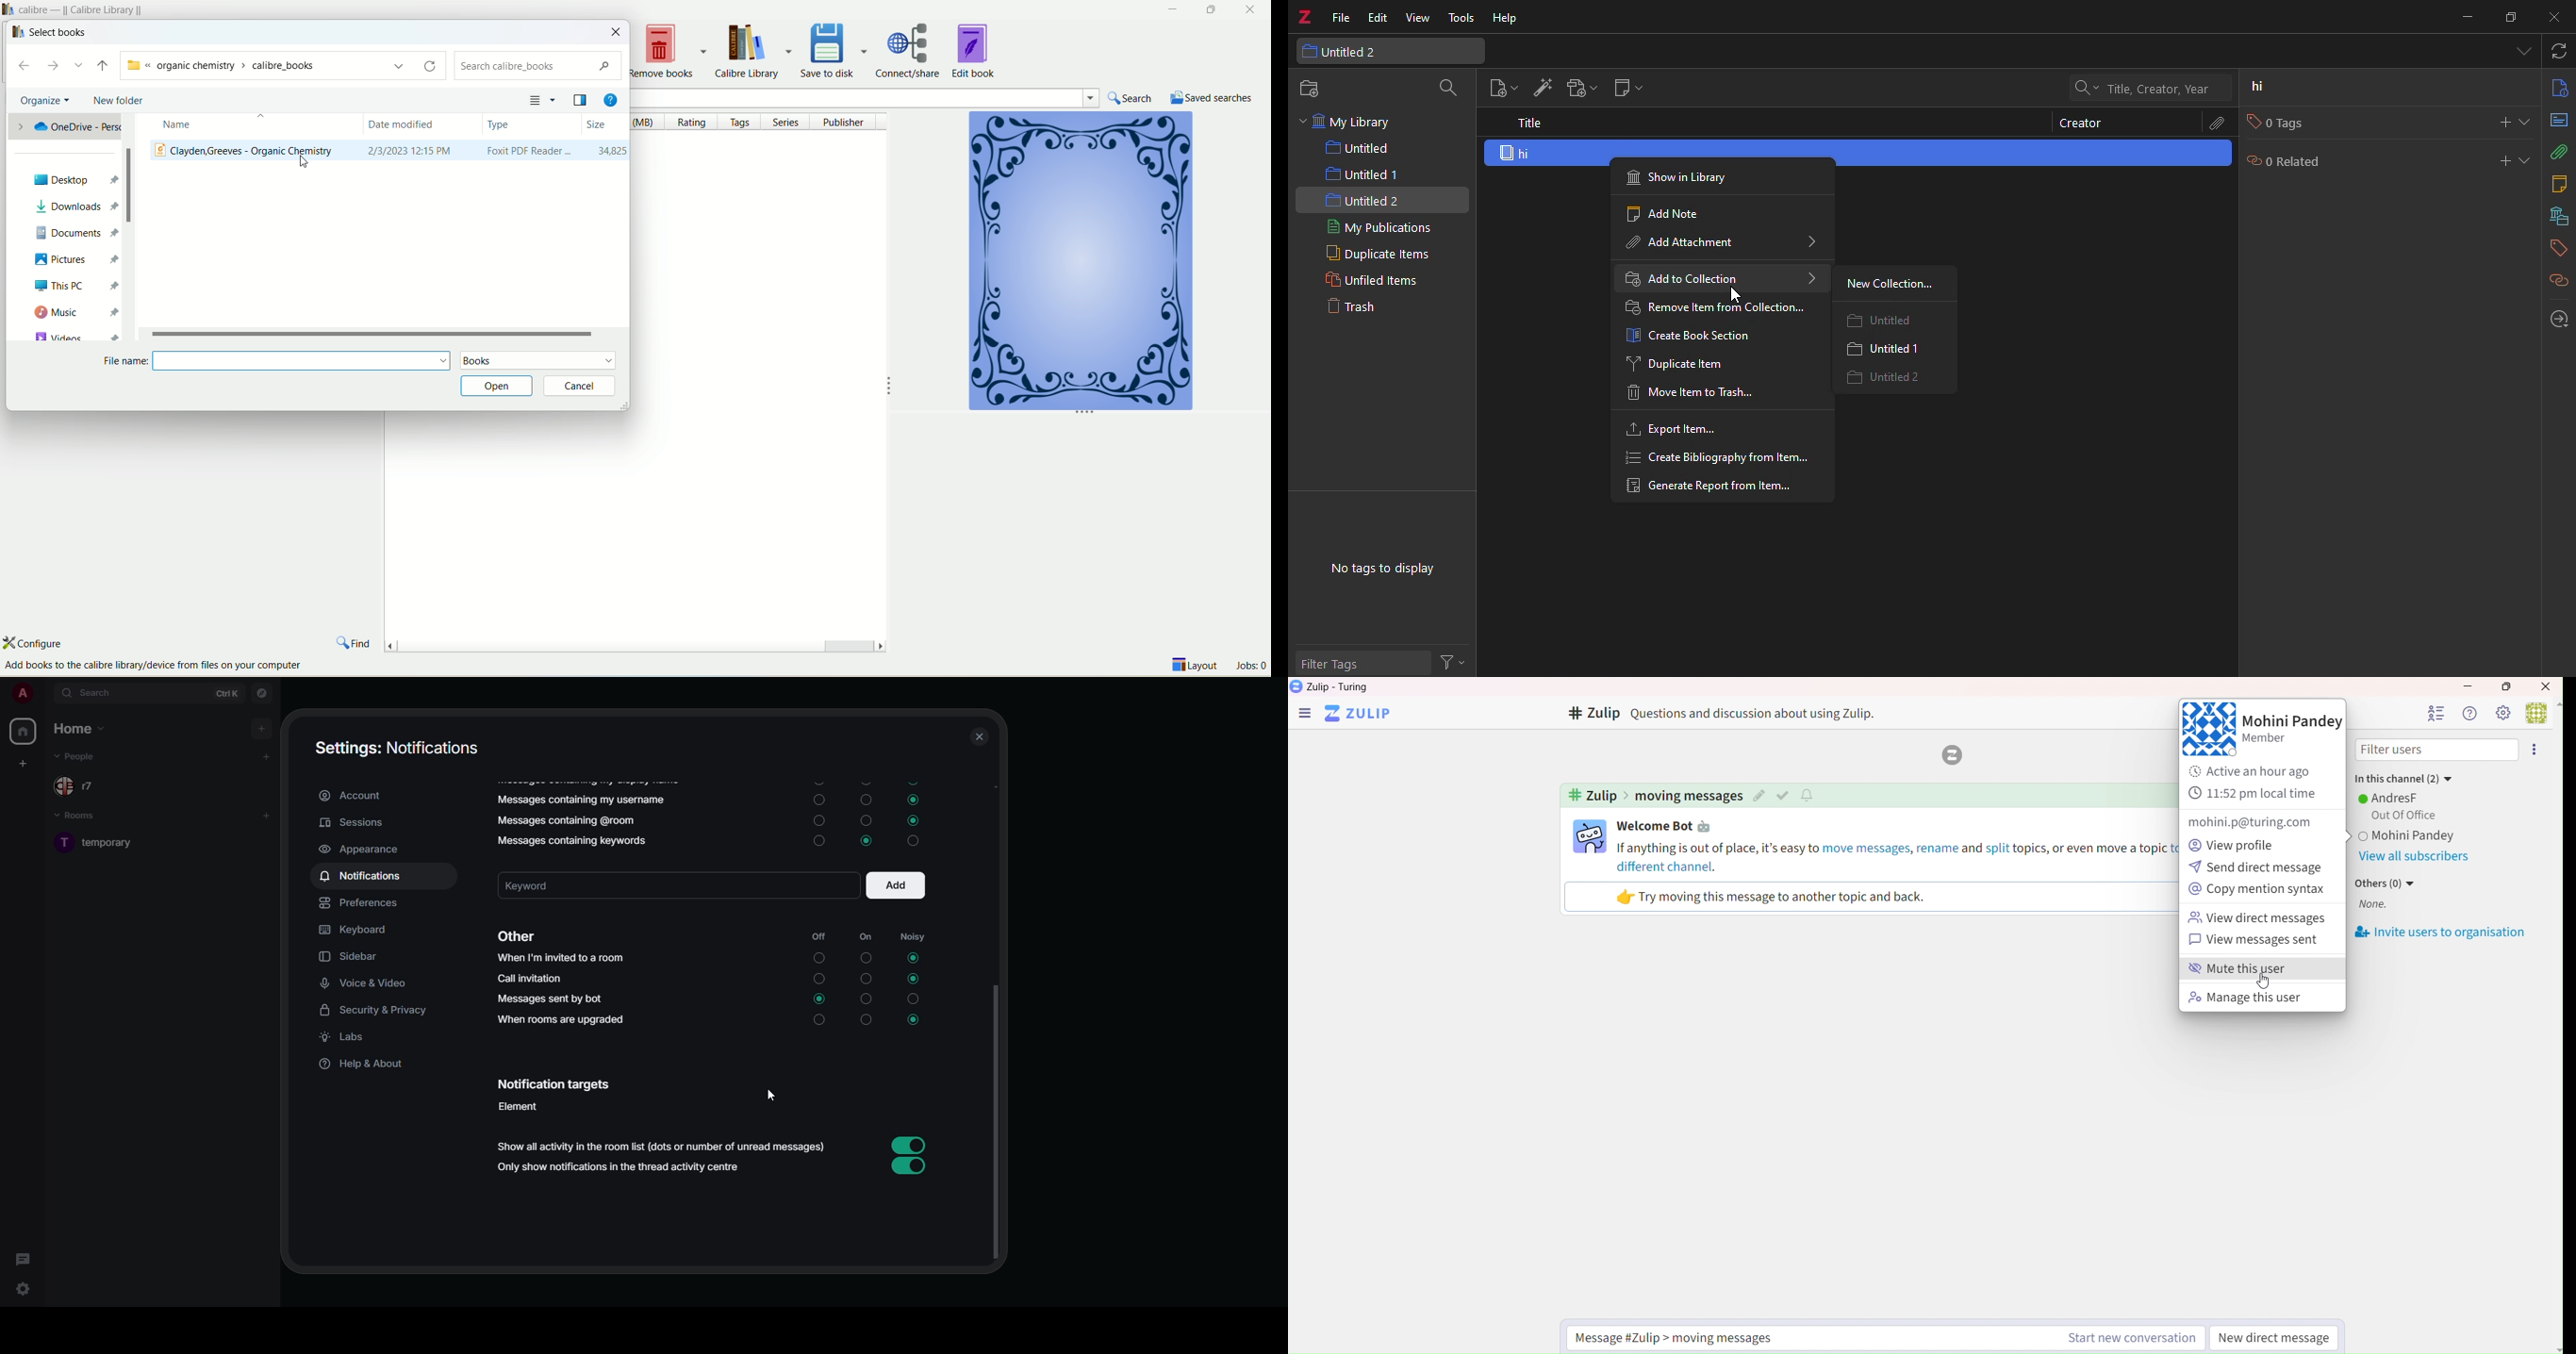 This screenshot has height=1372, width=2576. I want to click on new folder, so click(118, 101).